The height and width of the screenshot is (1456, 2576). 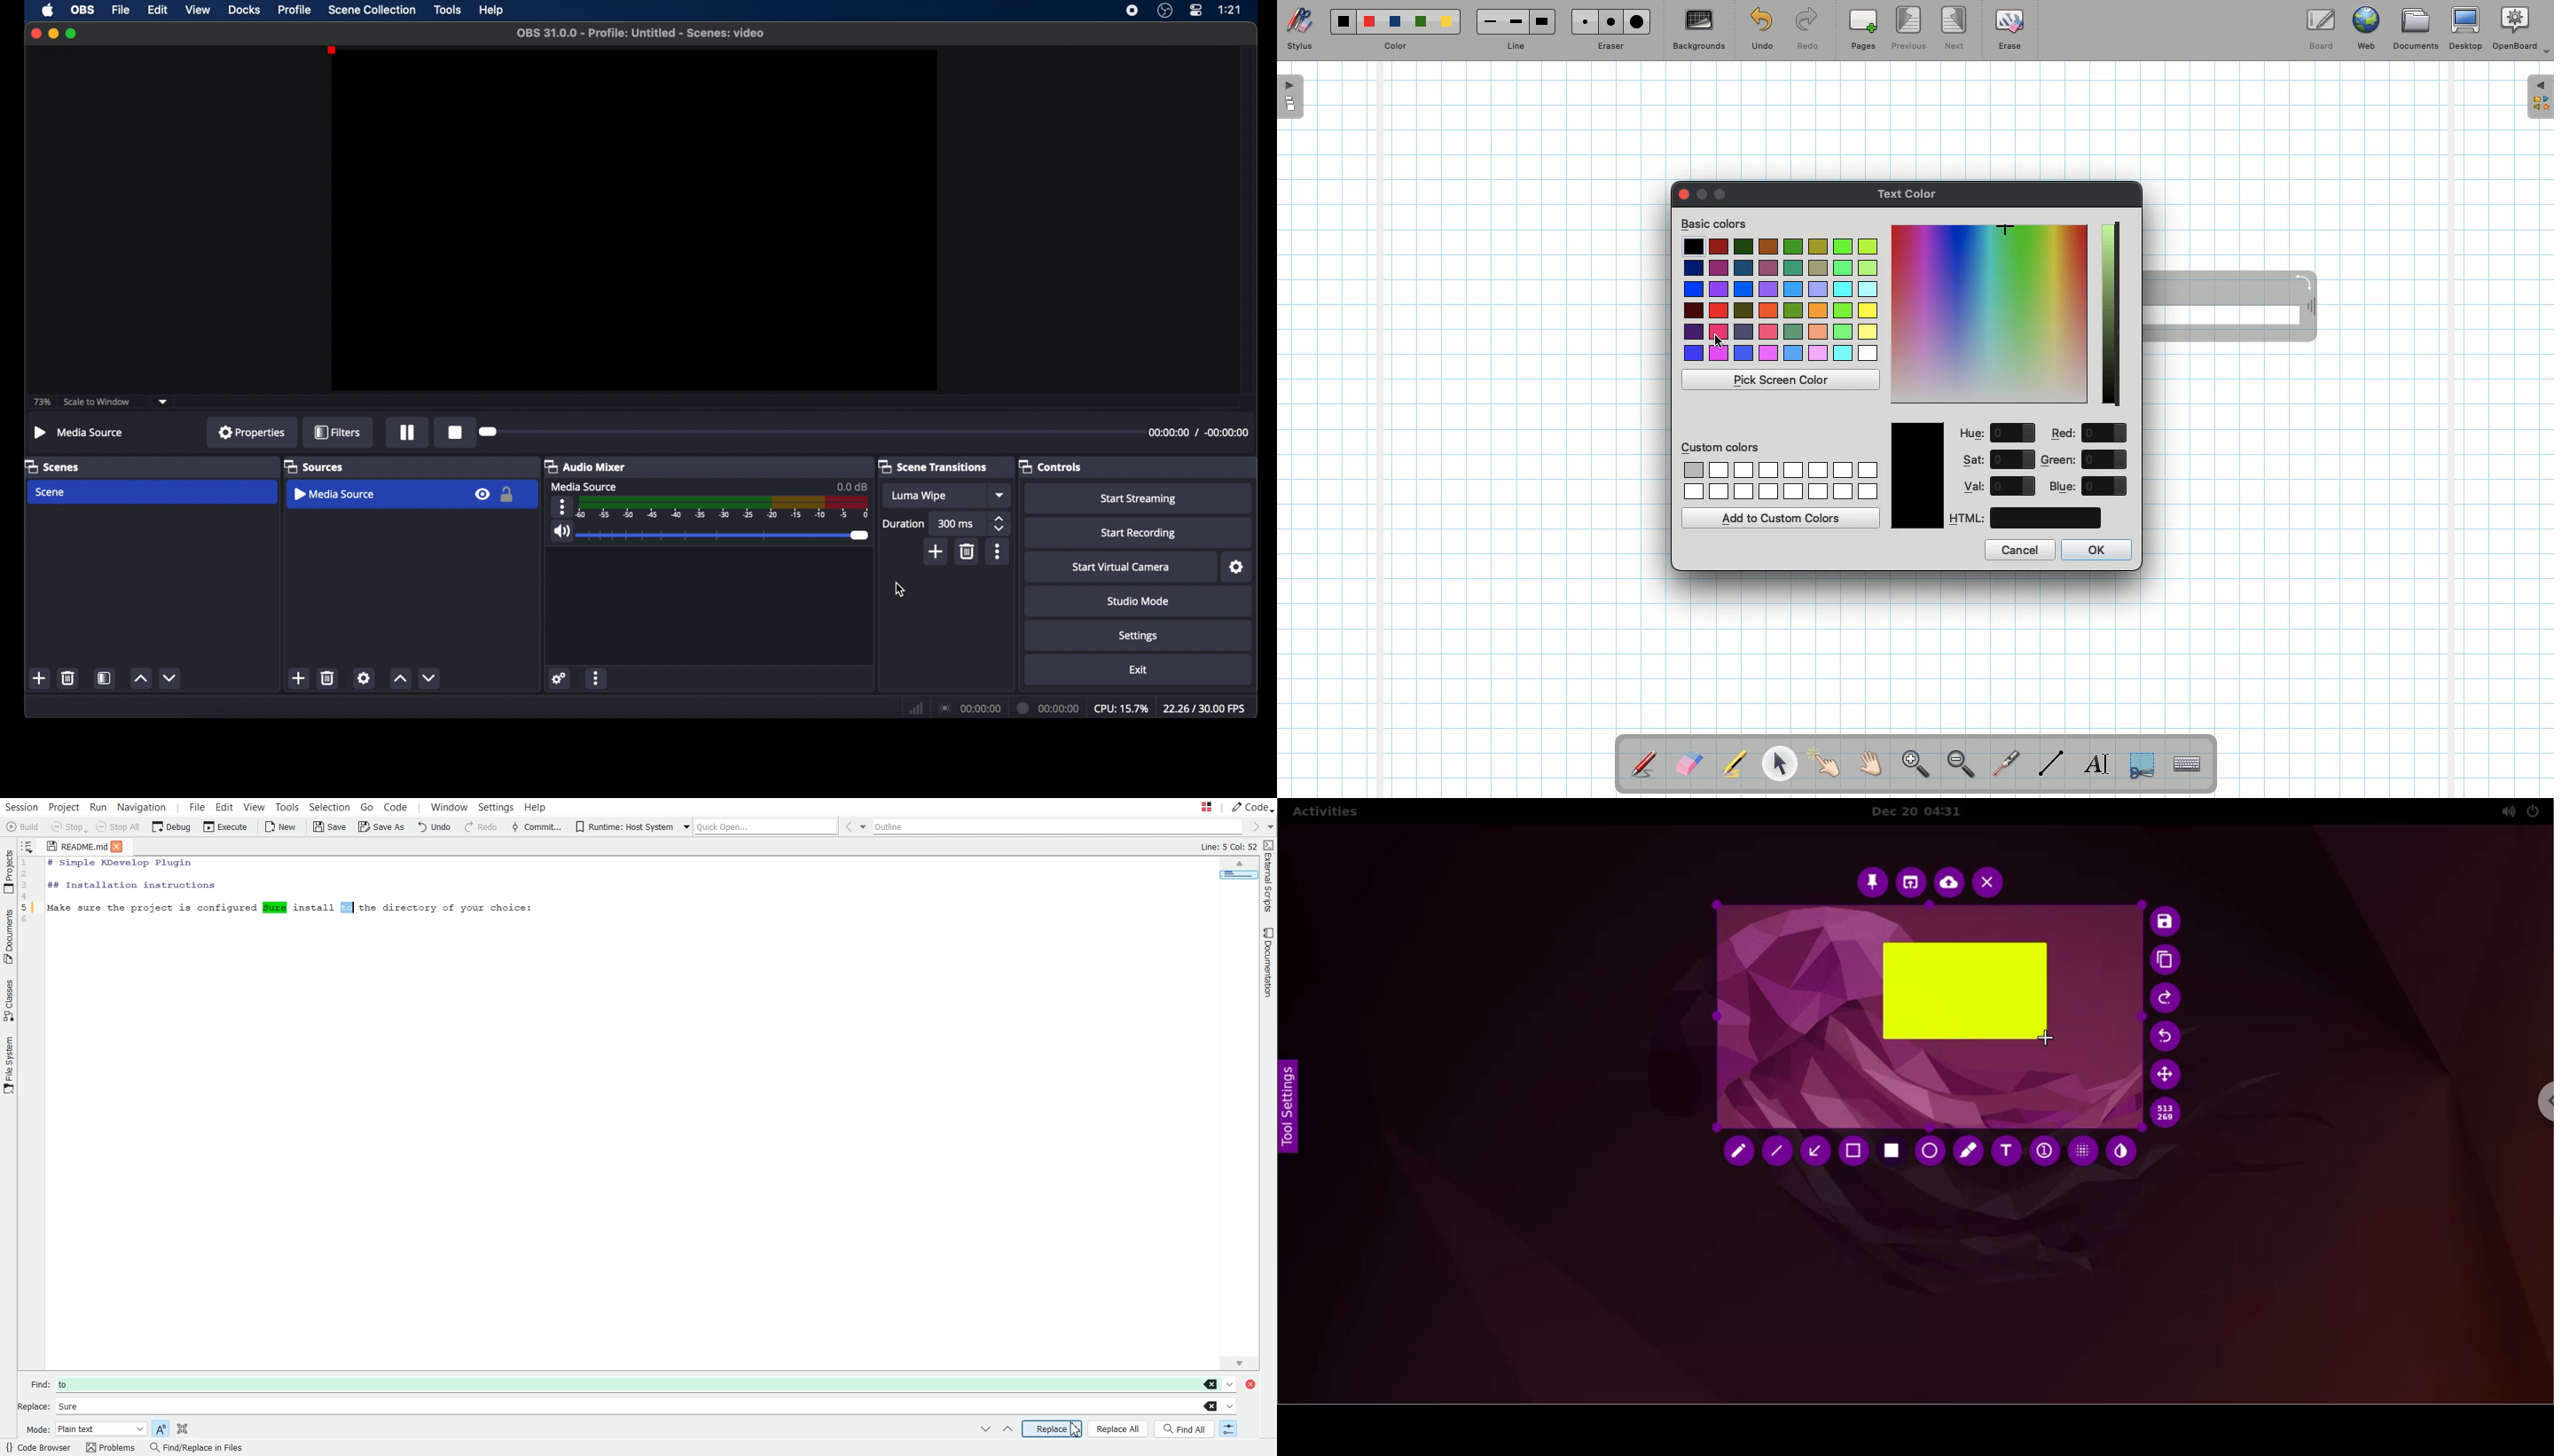 I want to click on slider, so click(x=725, y=535).